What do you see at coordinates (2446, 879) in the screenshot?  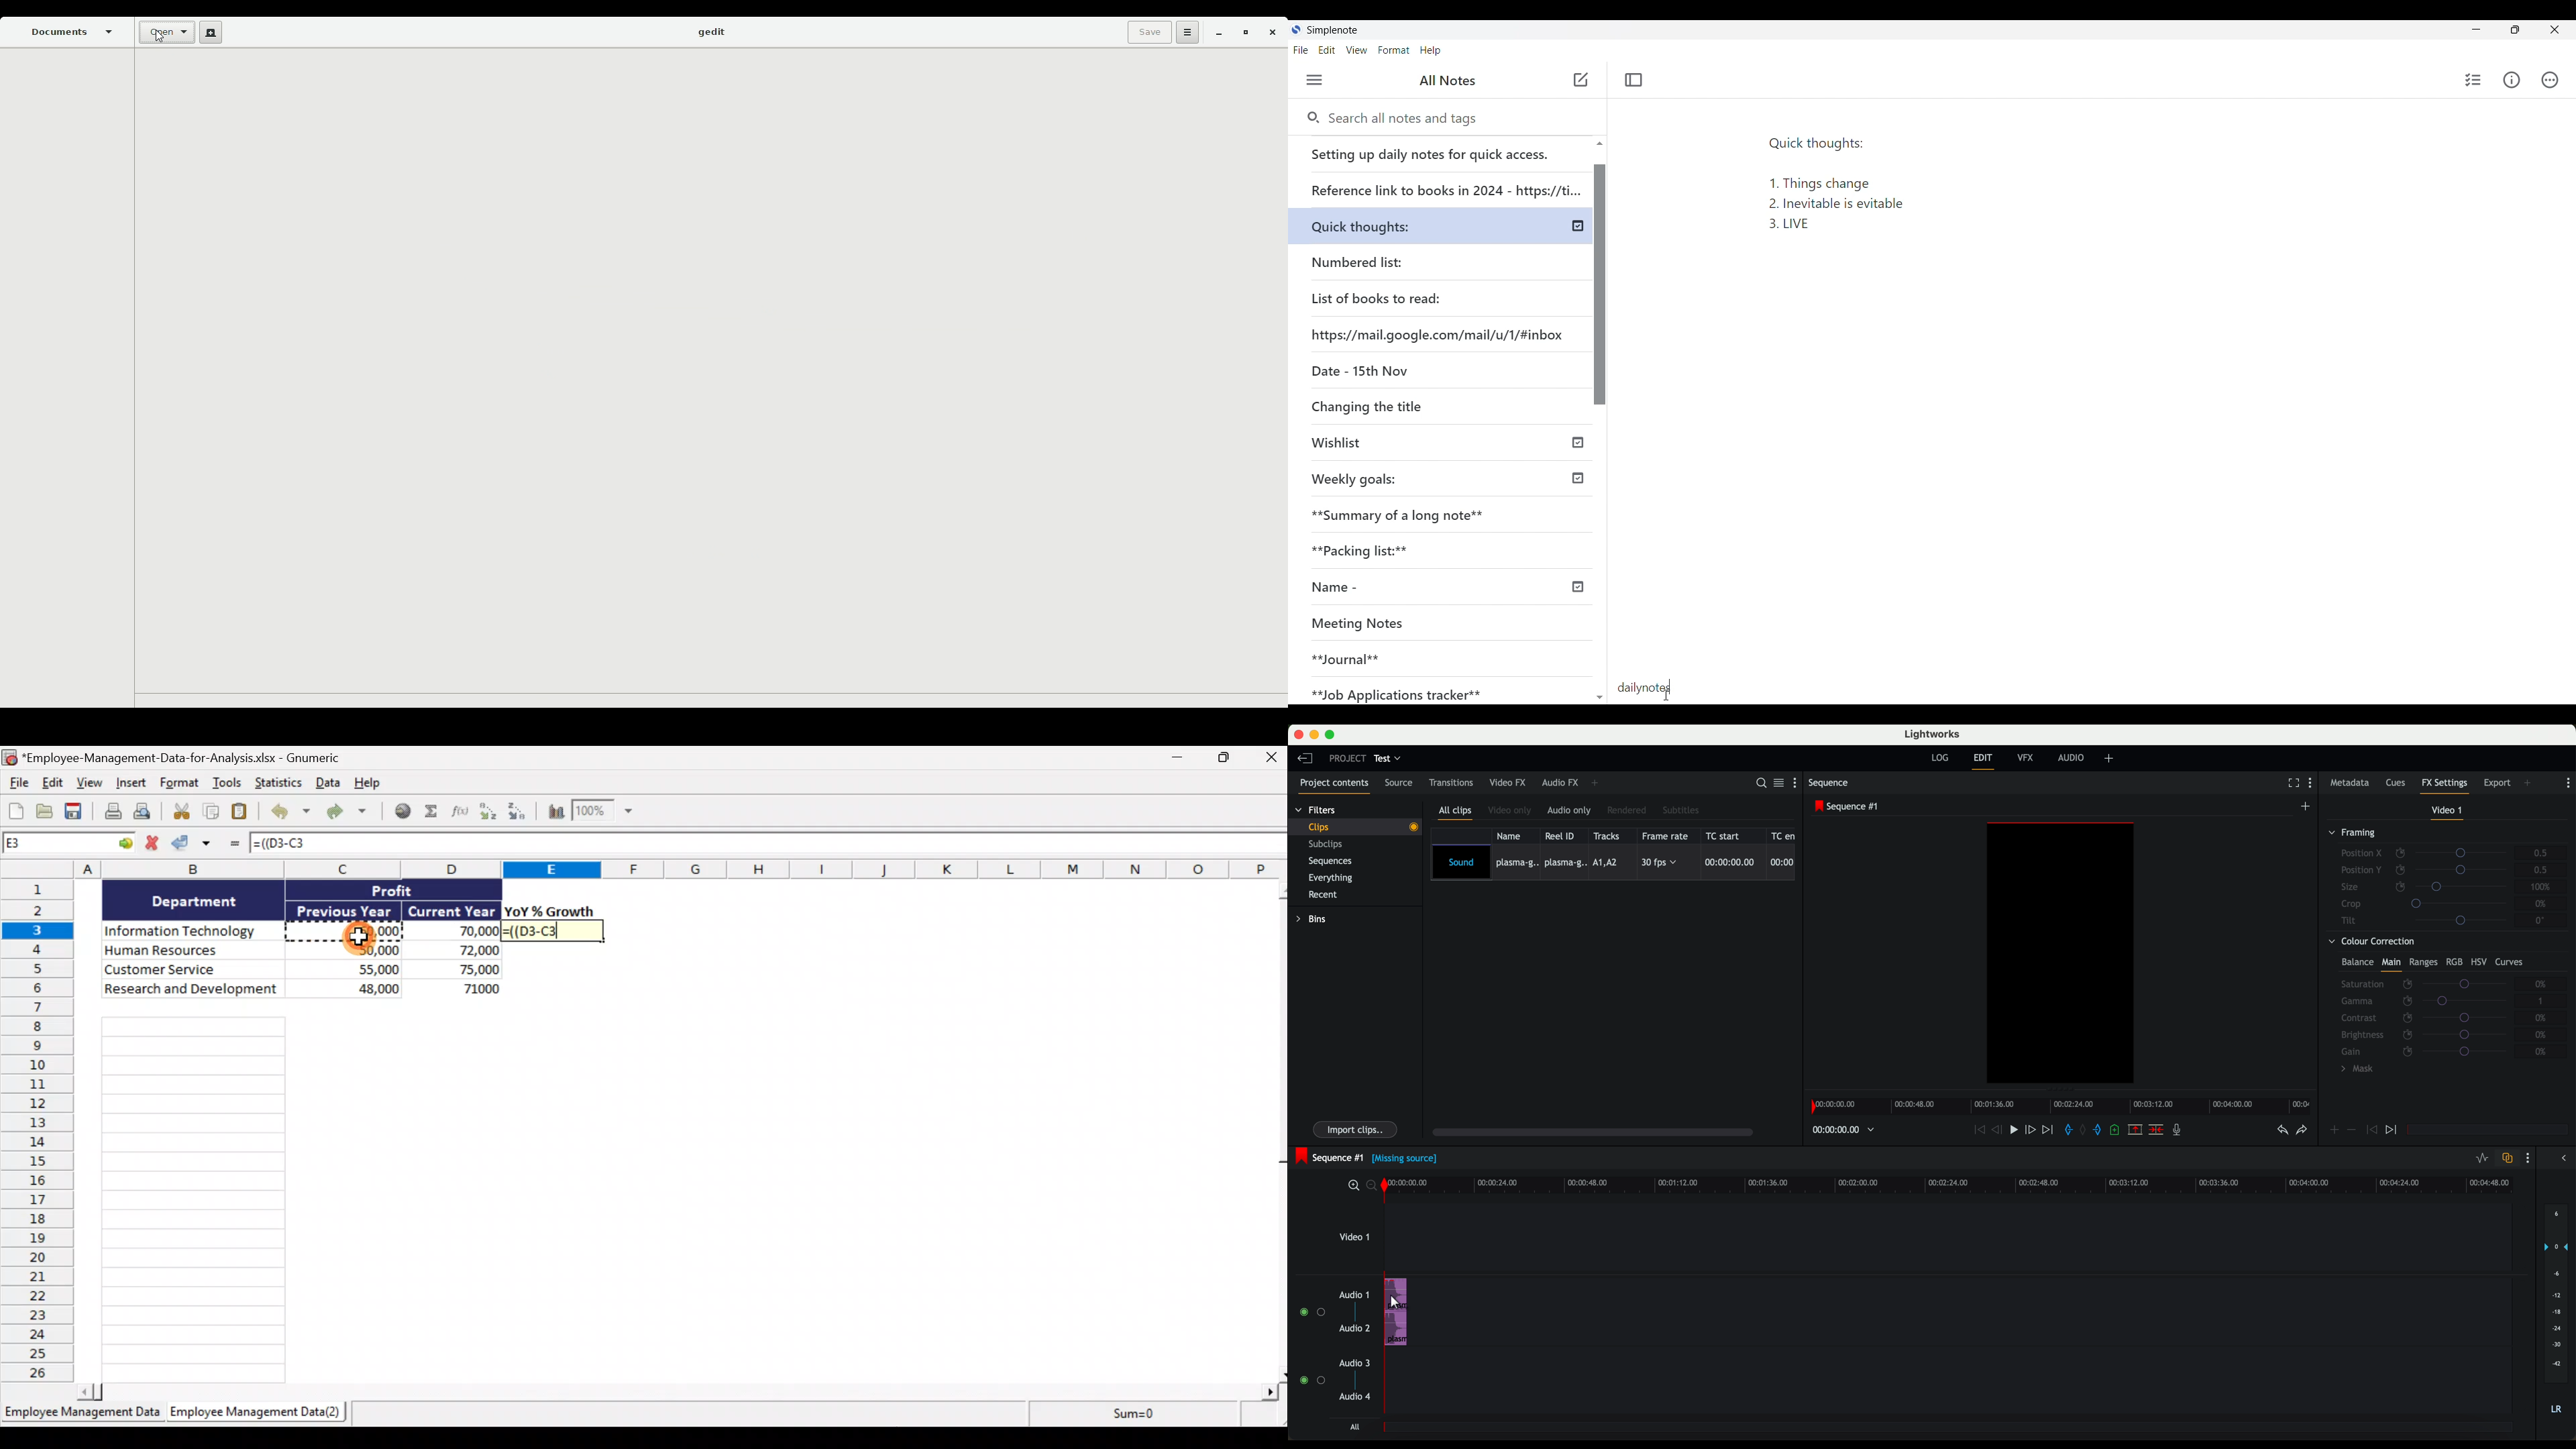 I see `framing tab` at bounding box center [2446, 879].